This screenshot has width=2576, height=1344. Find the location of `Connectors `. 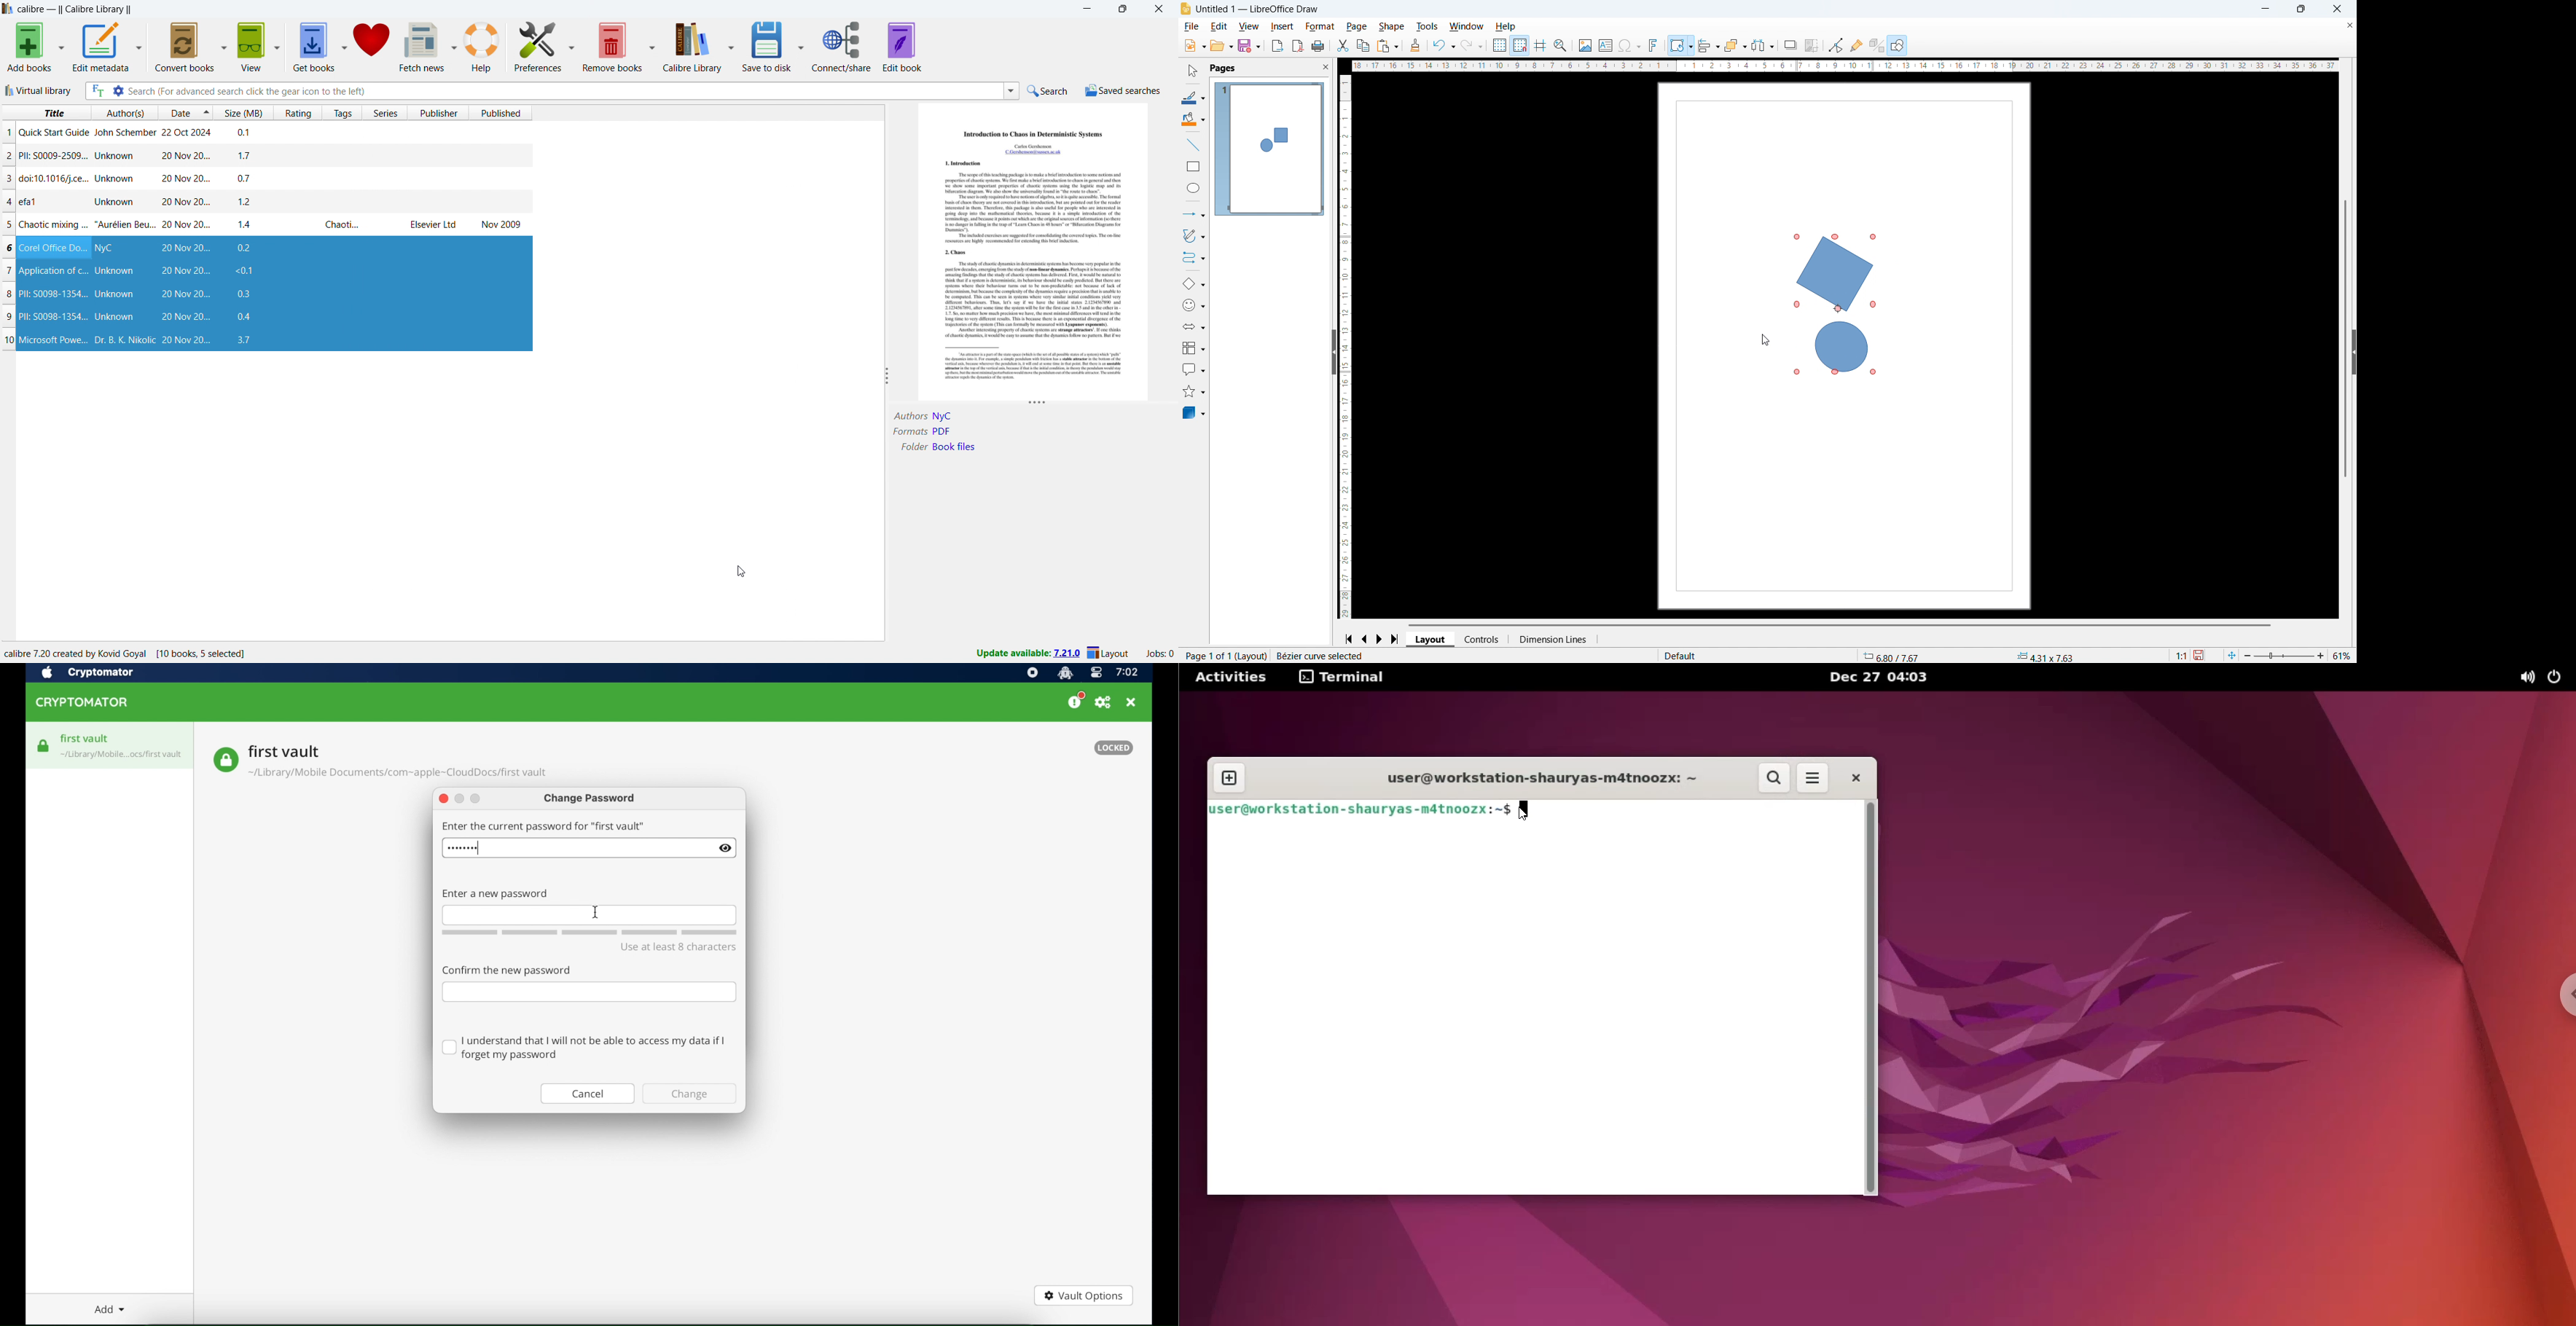

Connectors  is located at coordinates (1194, 258).